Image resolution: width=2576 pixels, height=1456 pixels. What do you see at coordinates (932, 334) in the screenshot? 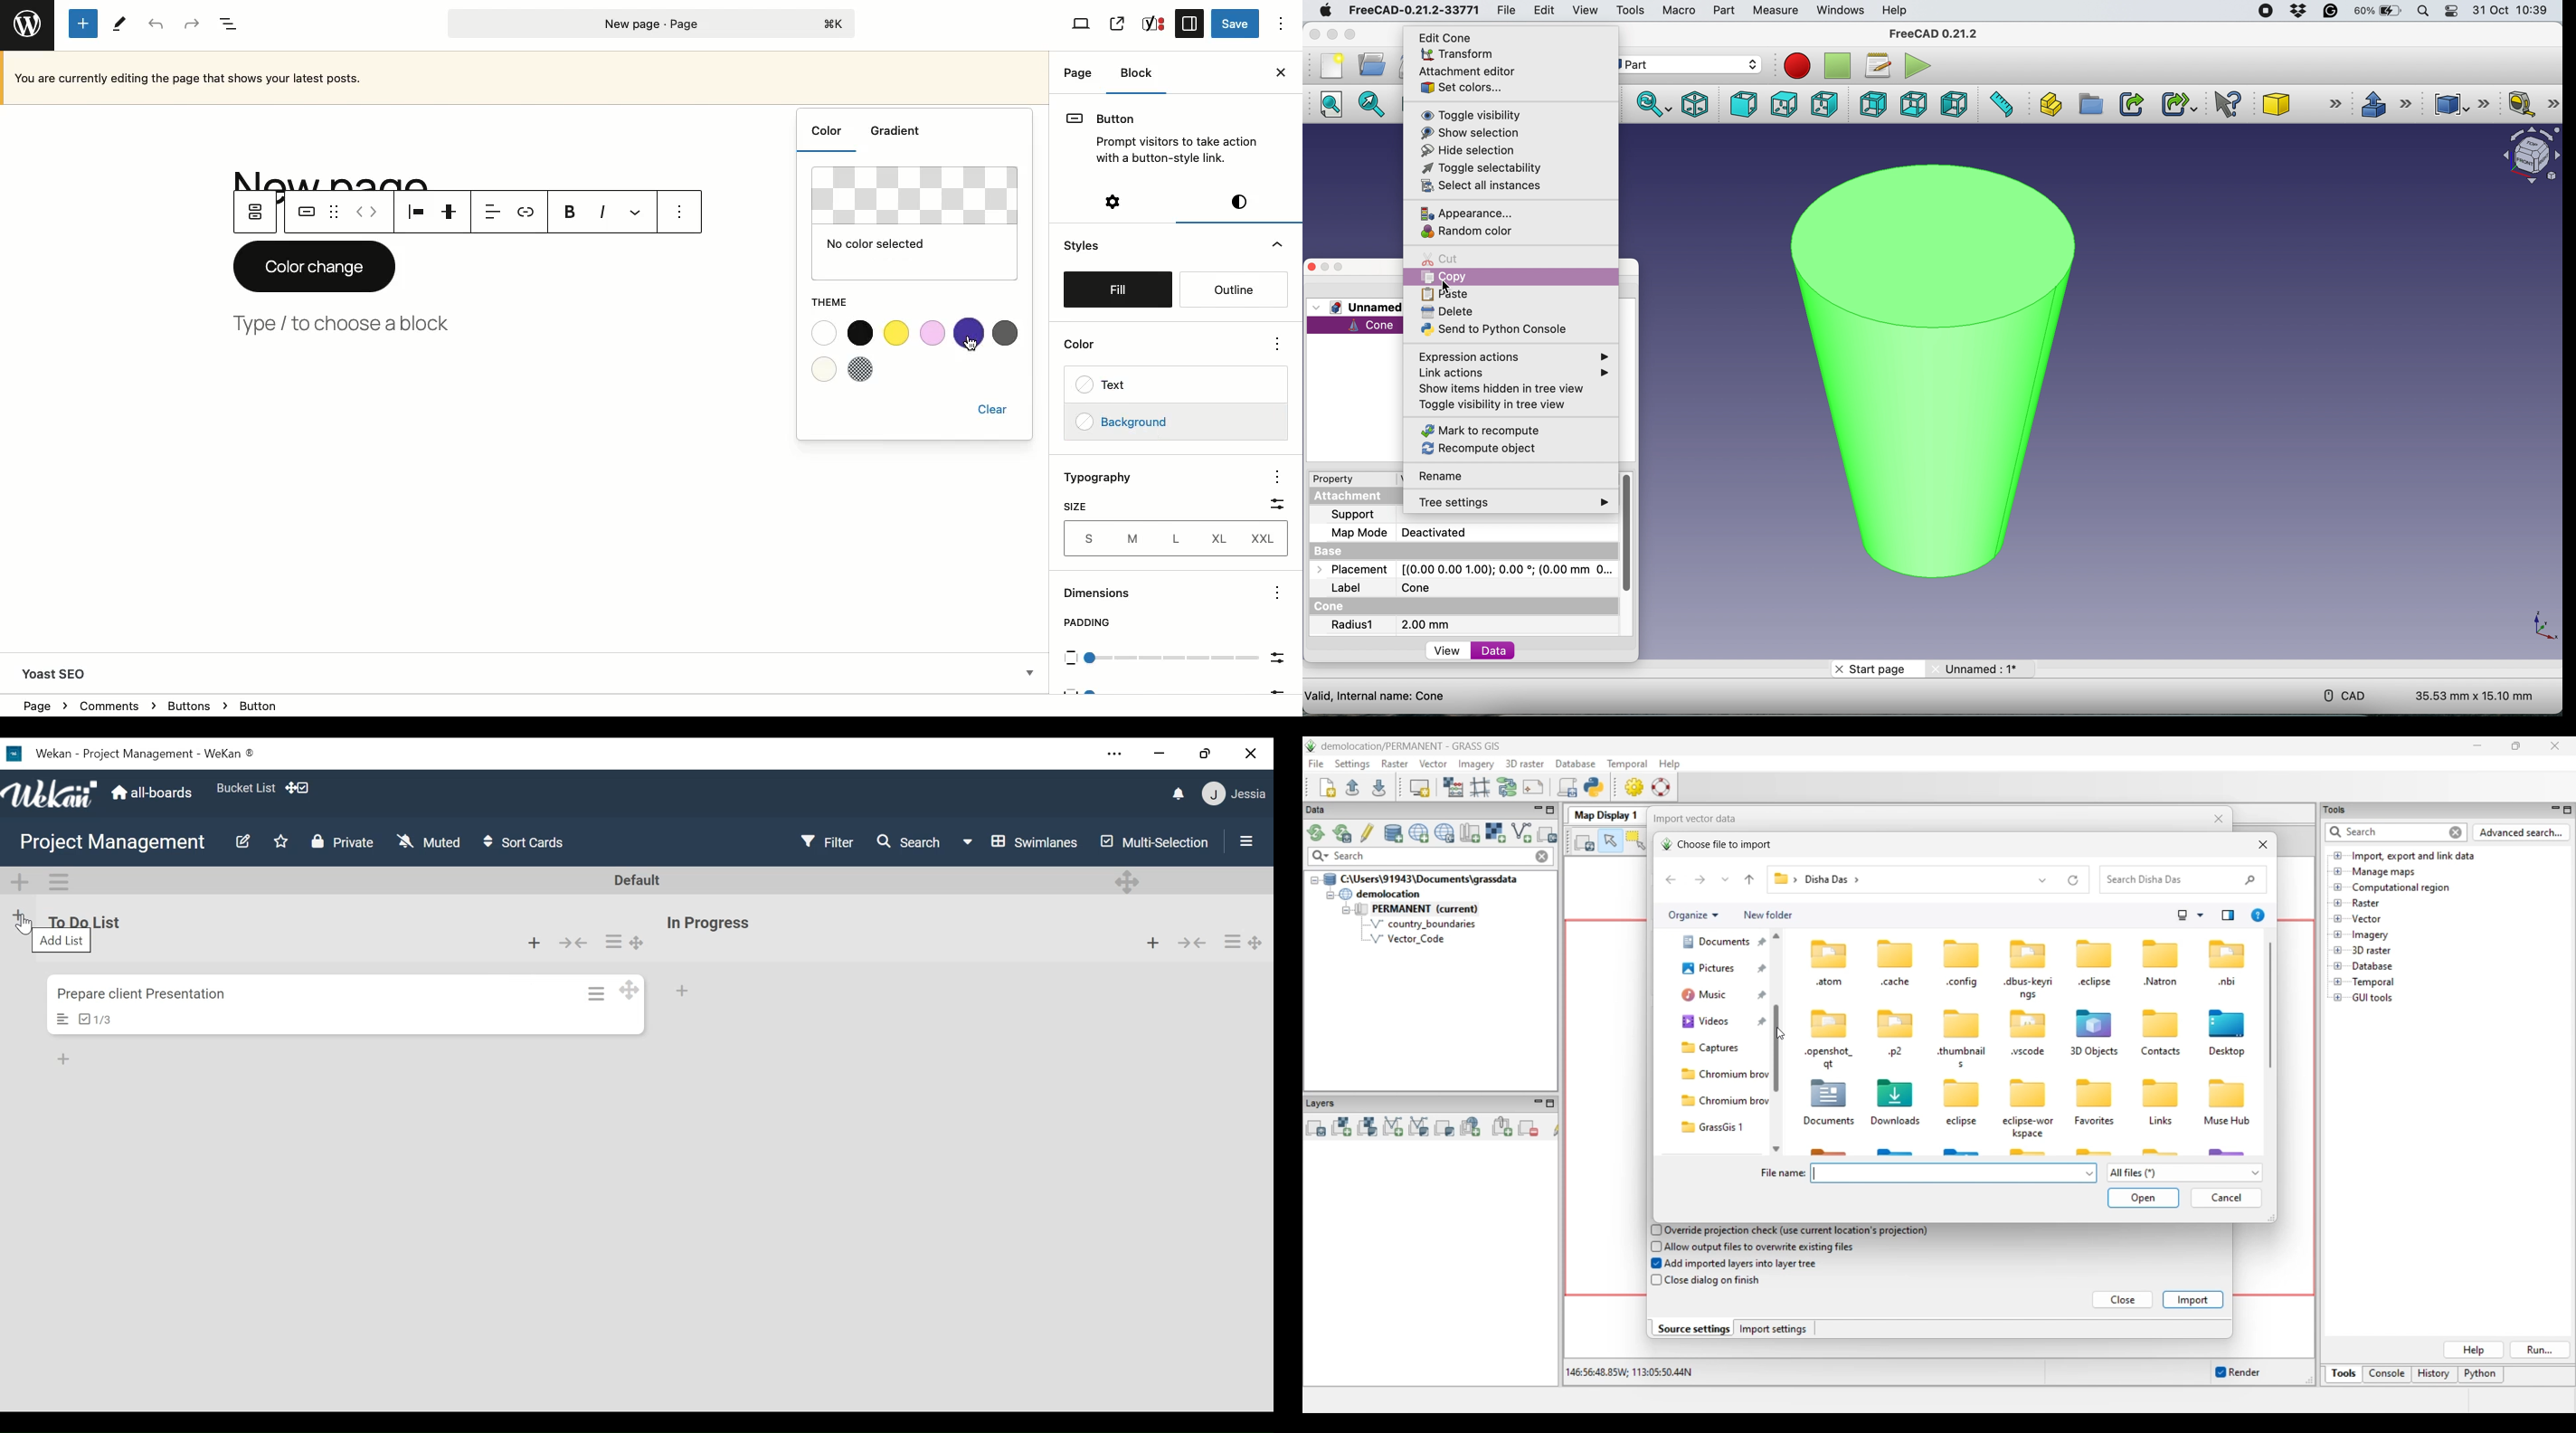
I see `Pink` at bounding box center [932, 334].